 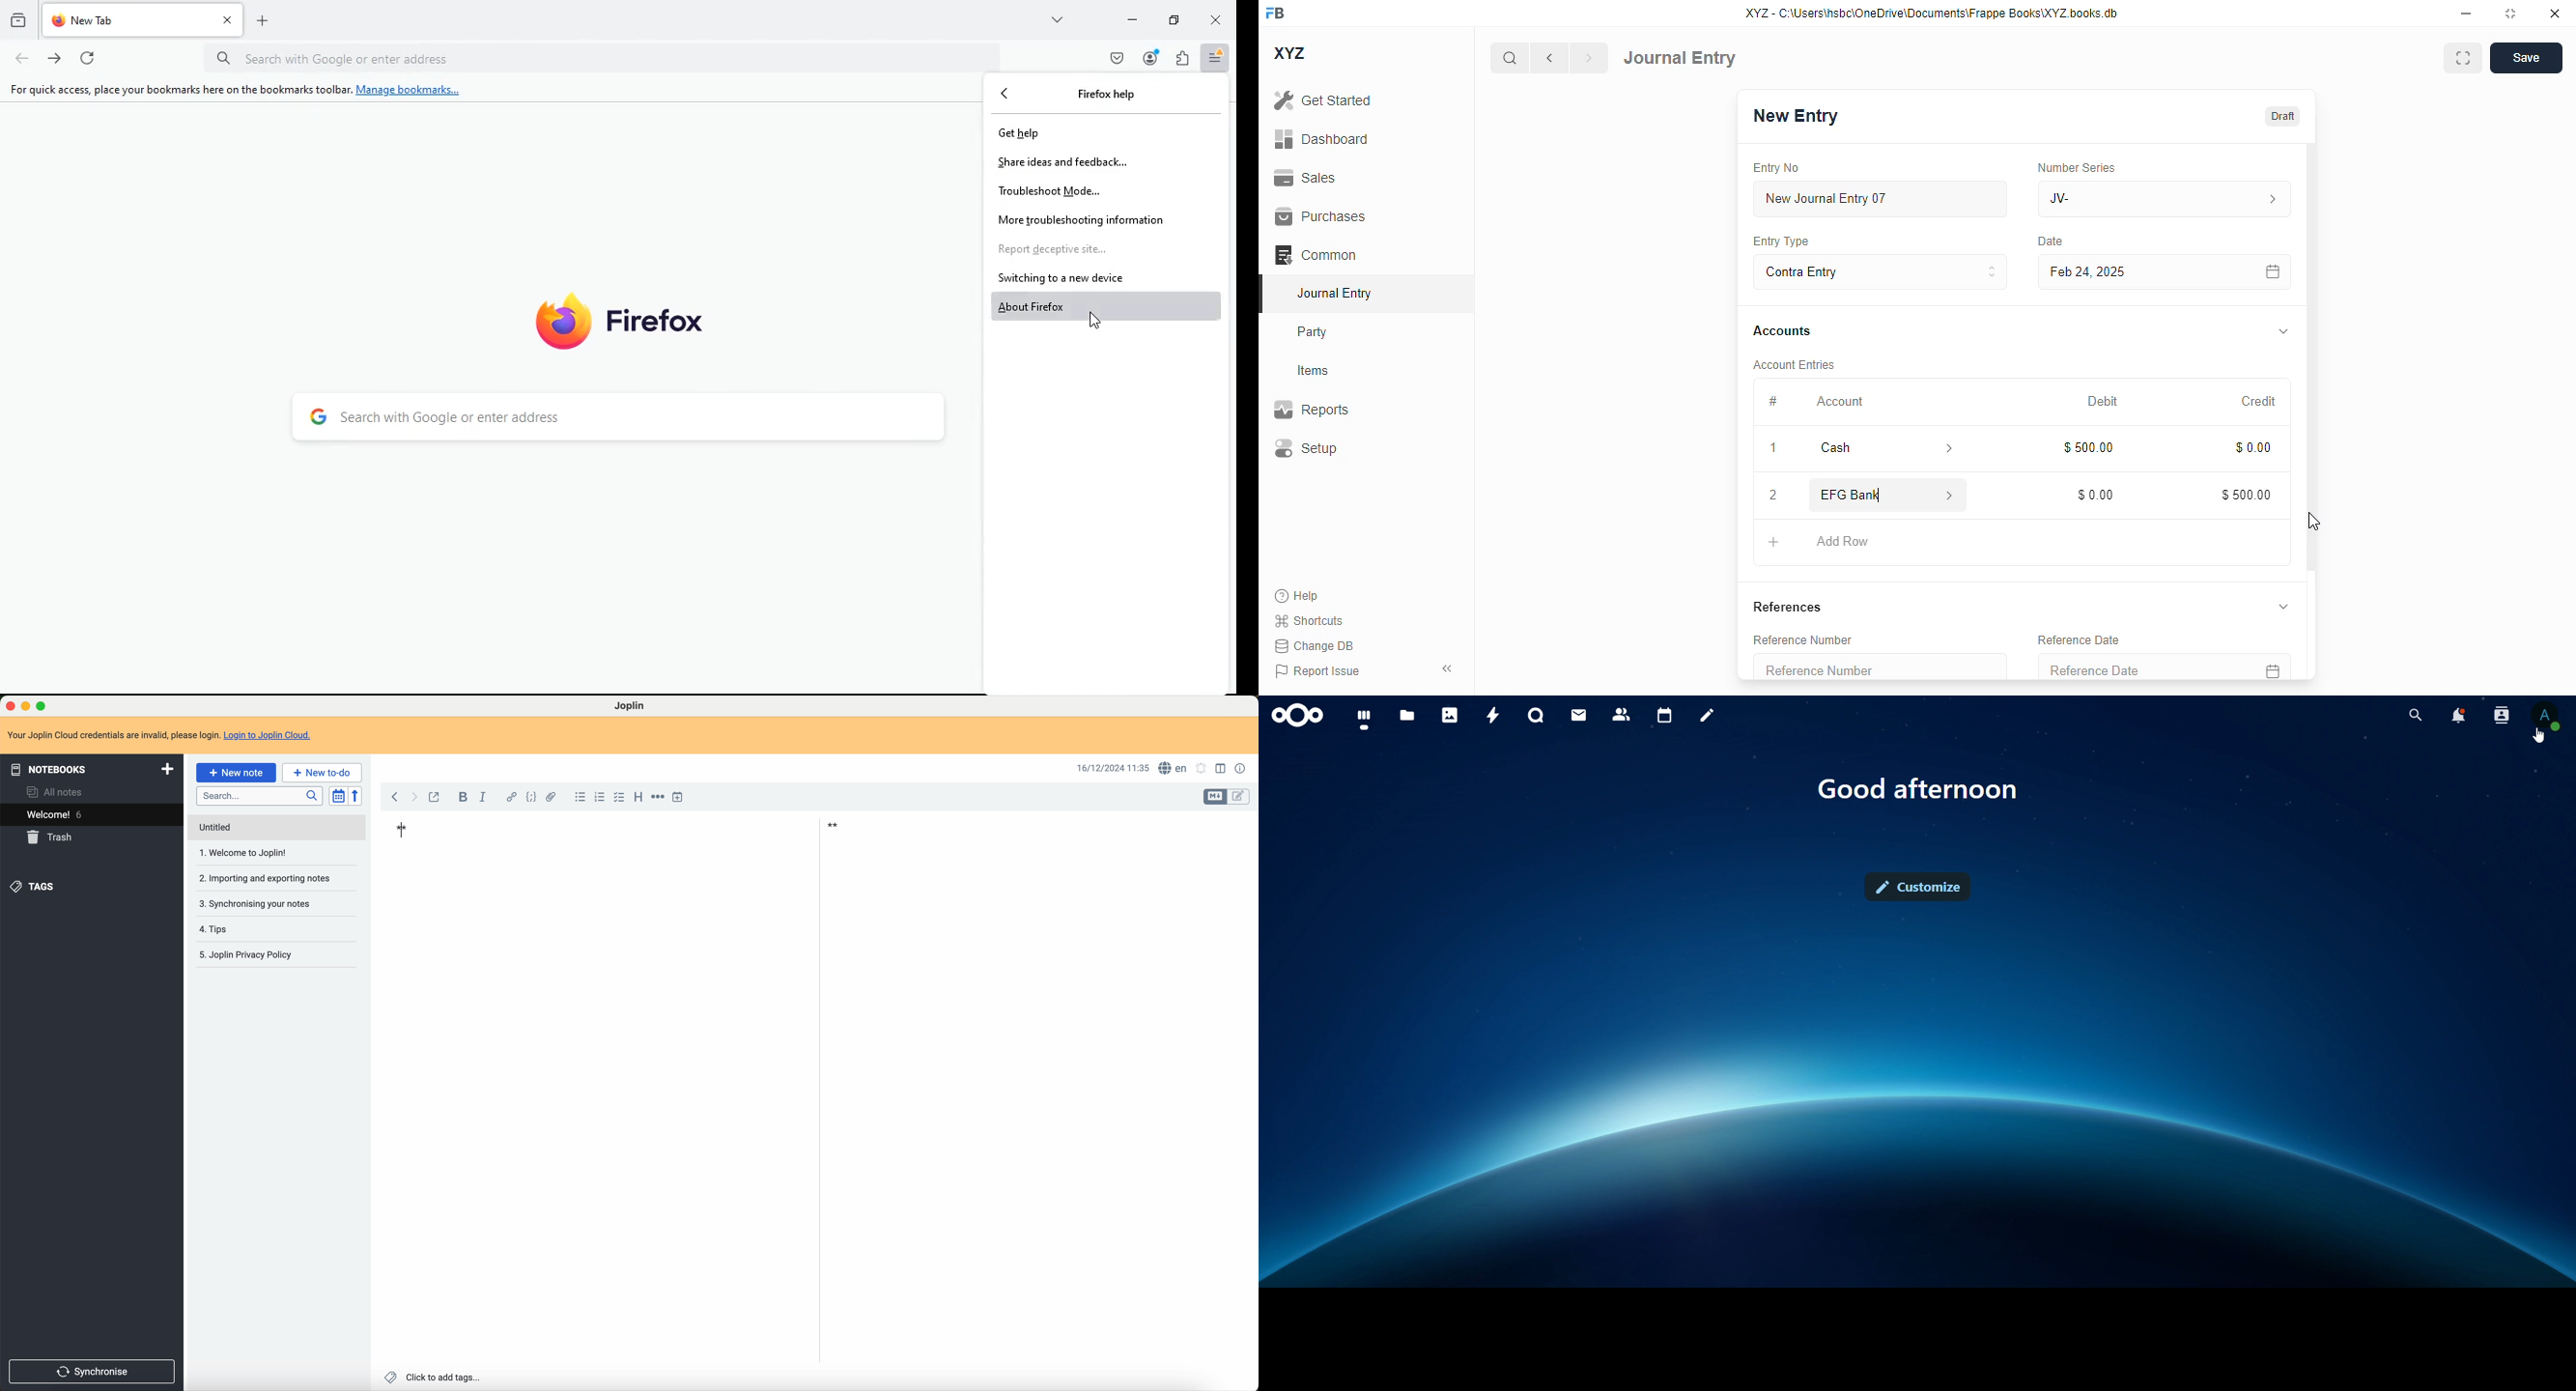 What do you see at coordinates (461, 797) in the screenshot?
I see `bold` at bounding box center [461, 797].